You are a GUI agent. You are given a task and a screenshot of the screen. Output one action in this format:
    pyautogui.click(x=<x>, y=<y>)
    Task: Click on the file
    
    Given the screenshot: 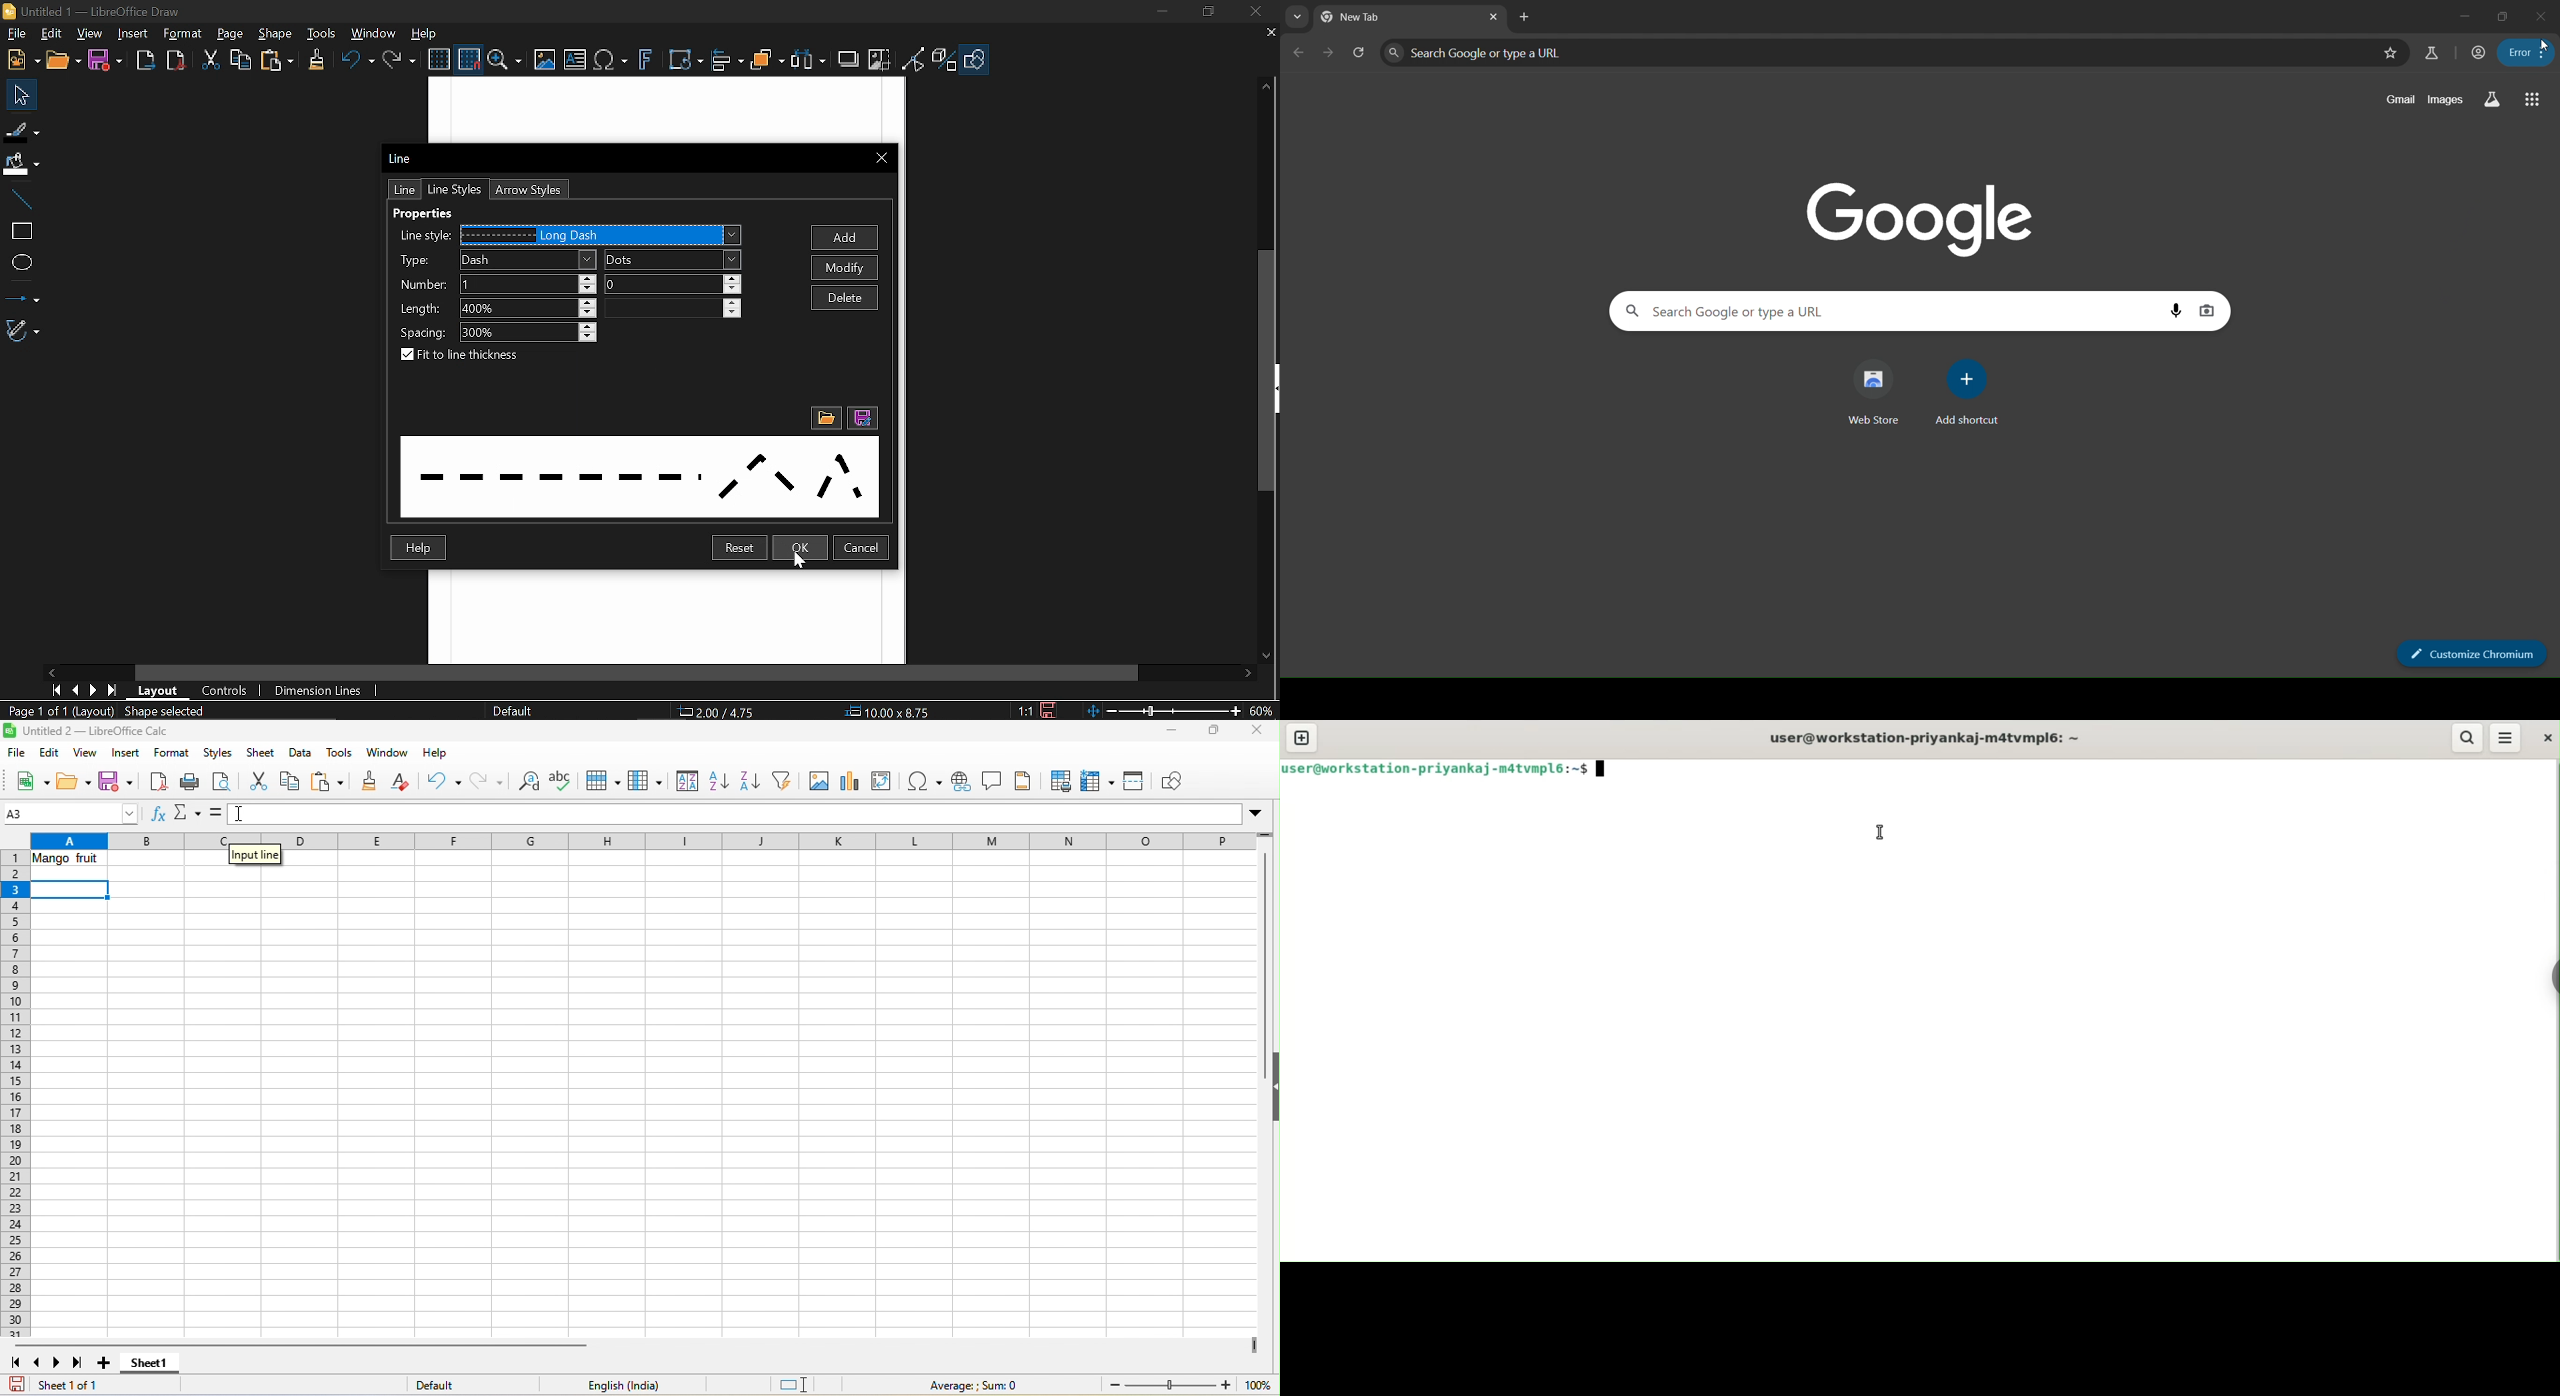 What is the action you would take?
    pyautogui.click(x=18, y=752)
    